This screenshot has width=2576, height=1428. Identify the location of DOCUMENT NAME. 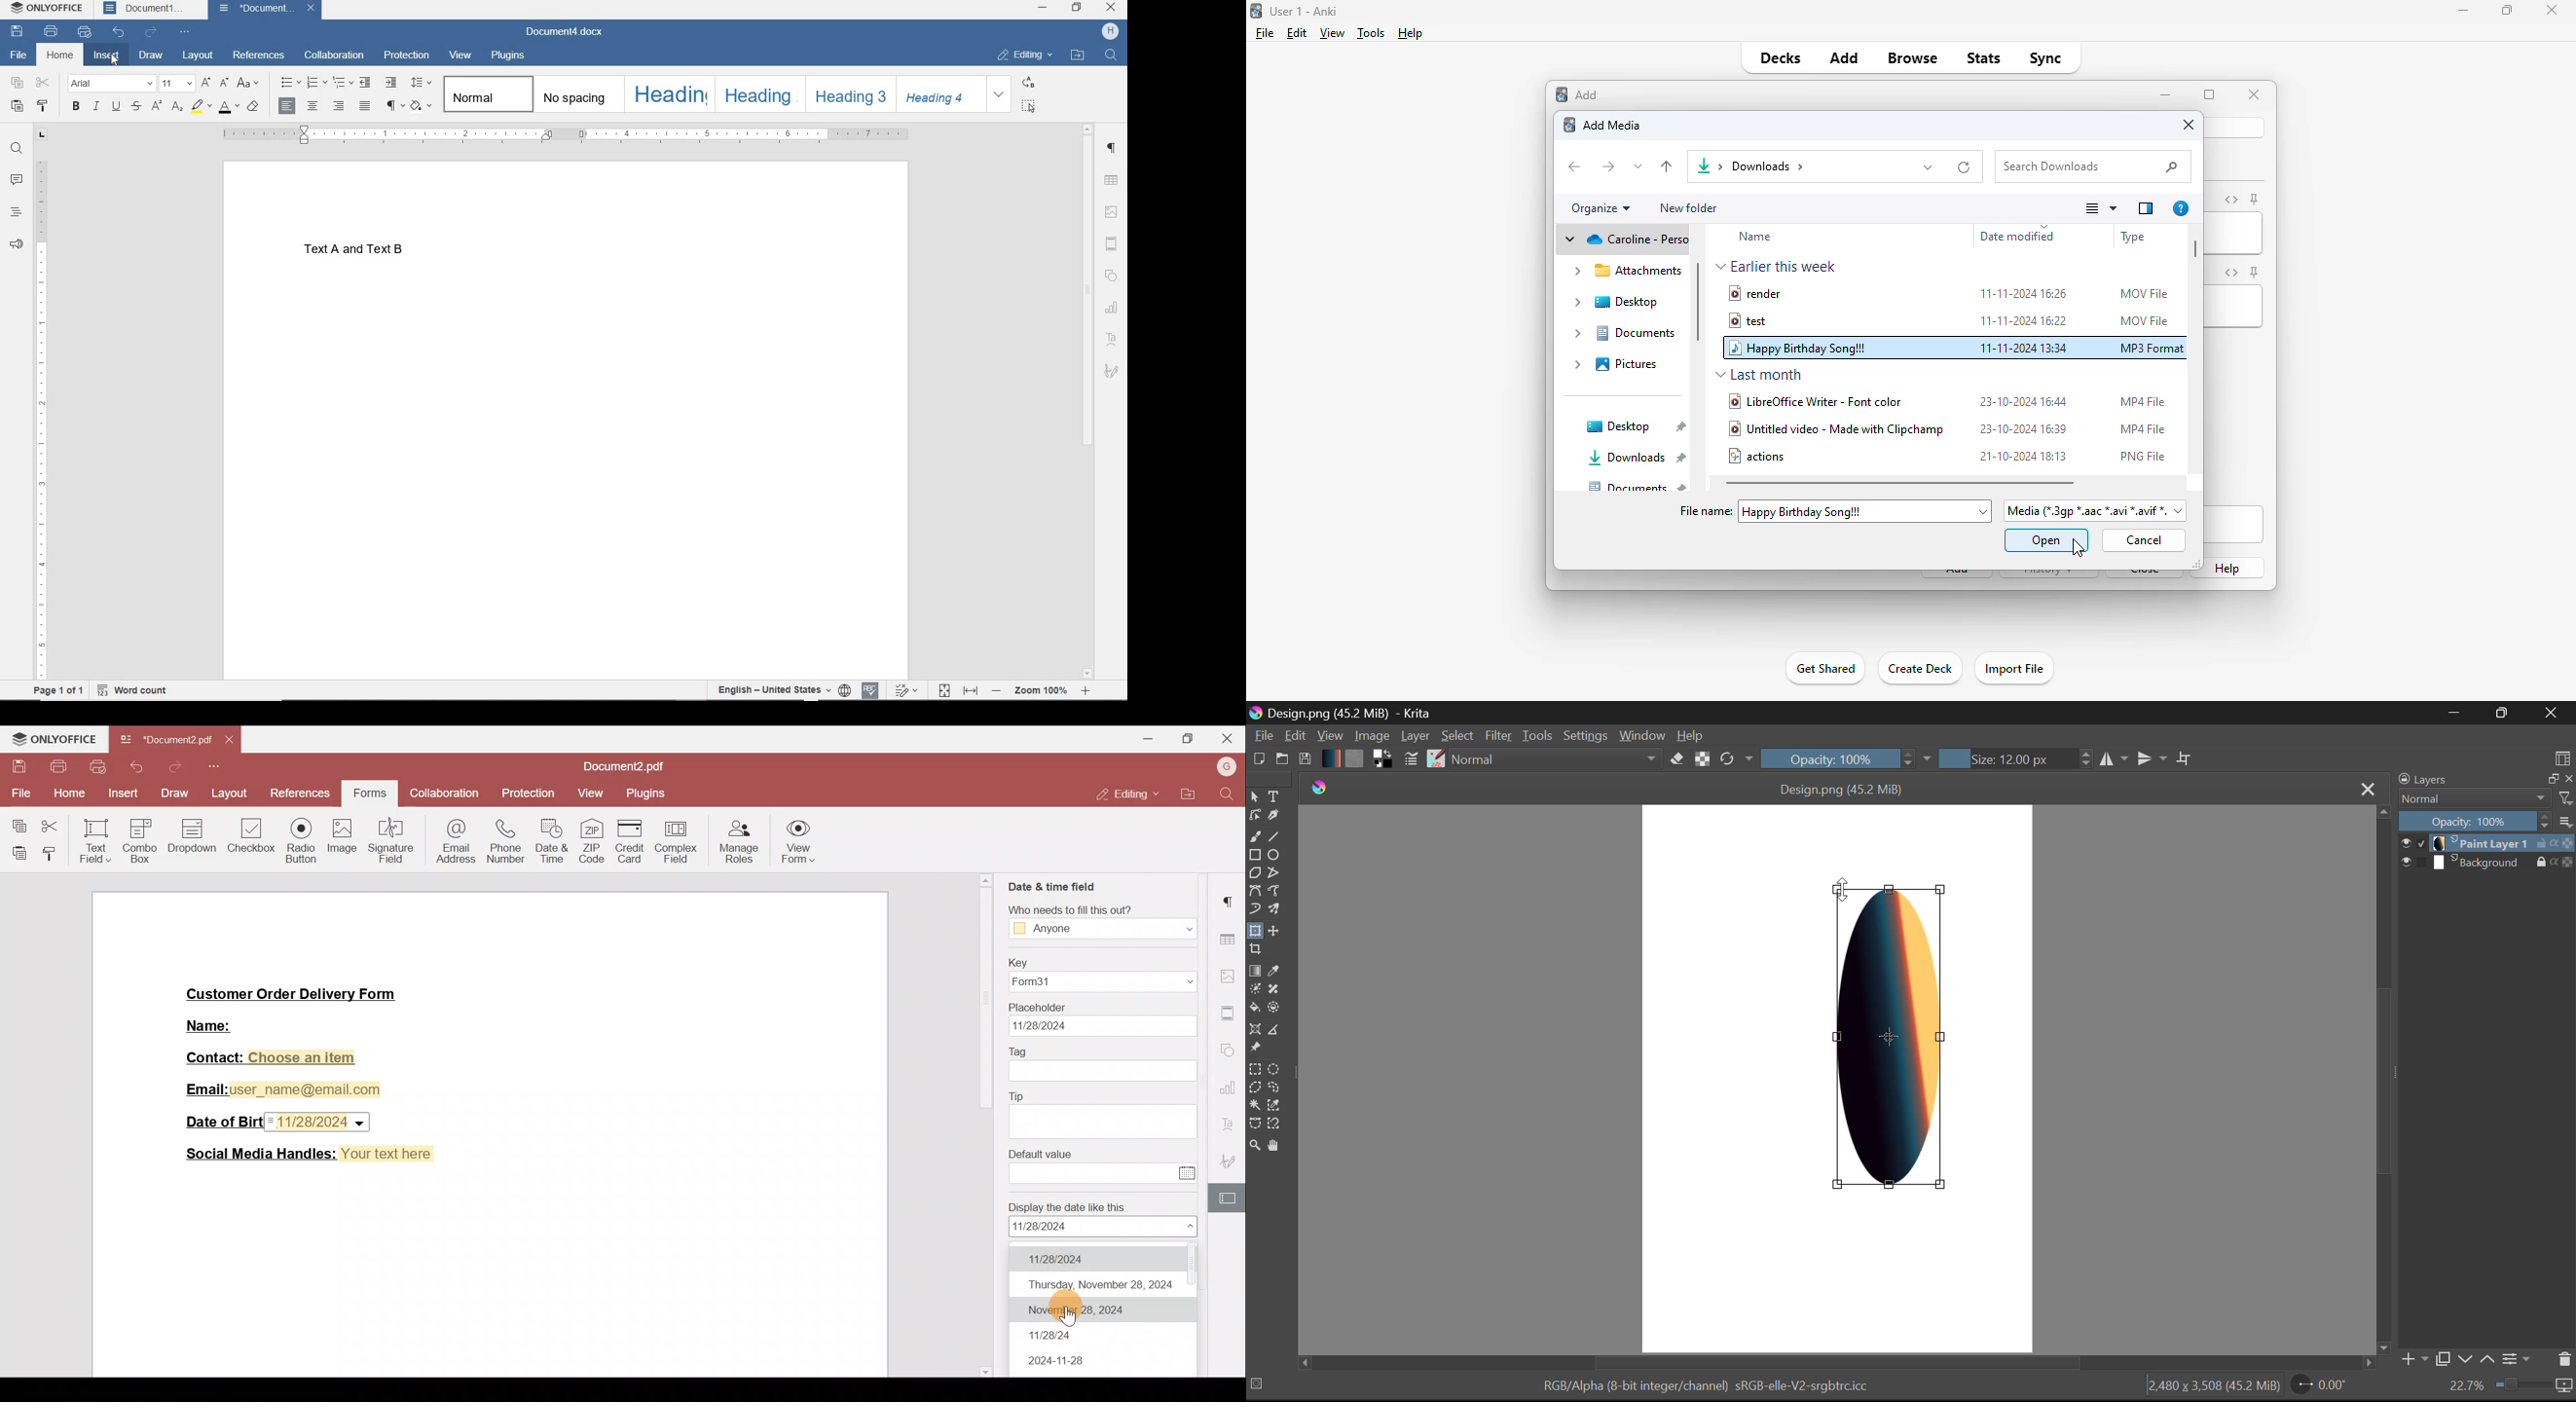
(565, 33).